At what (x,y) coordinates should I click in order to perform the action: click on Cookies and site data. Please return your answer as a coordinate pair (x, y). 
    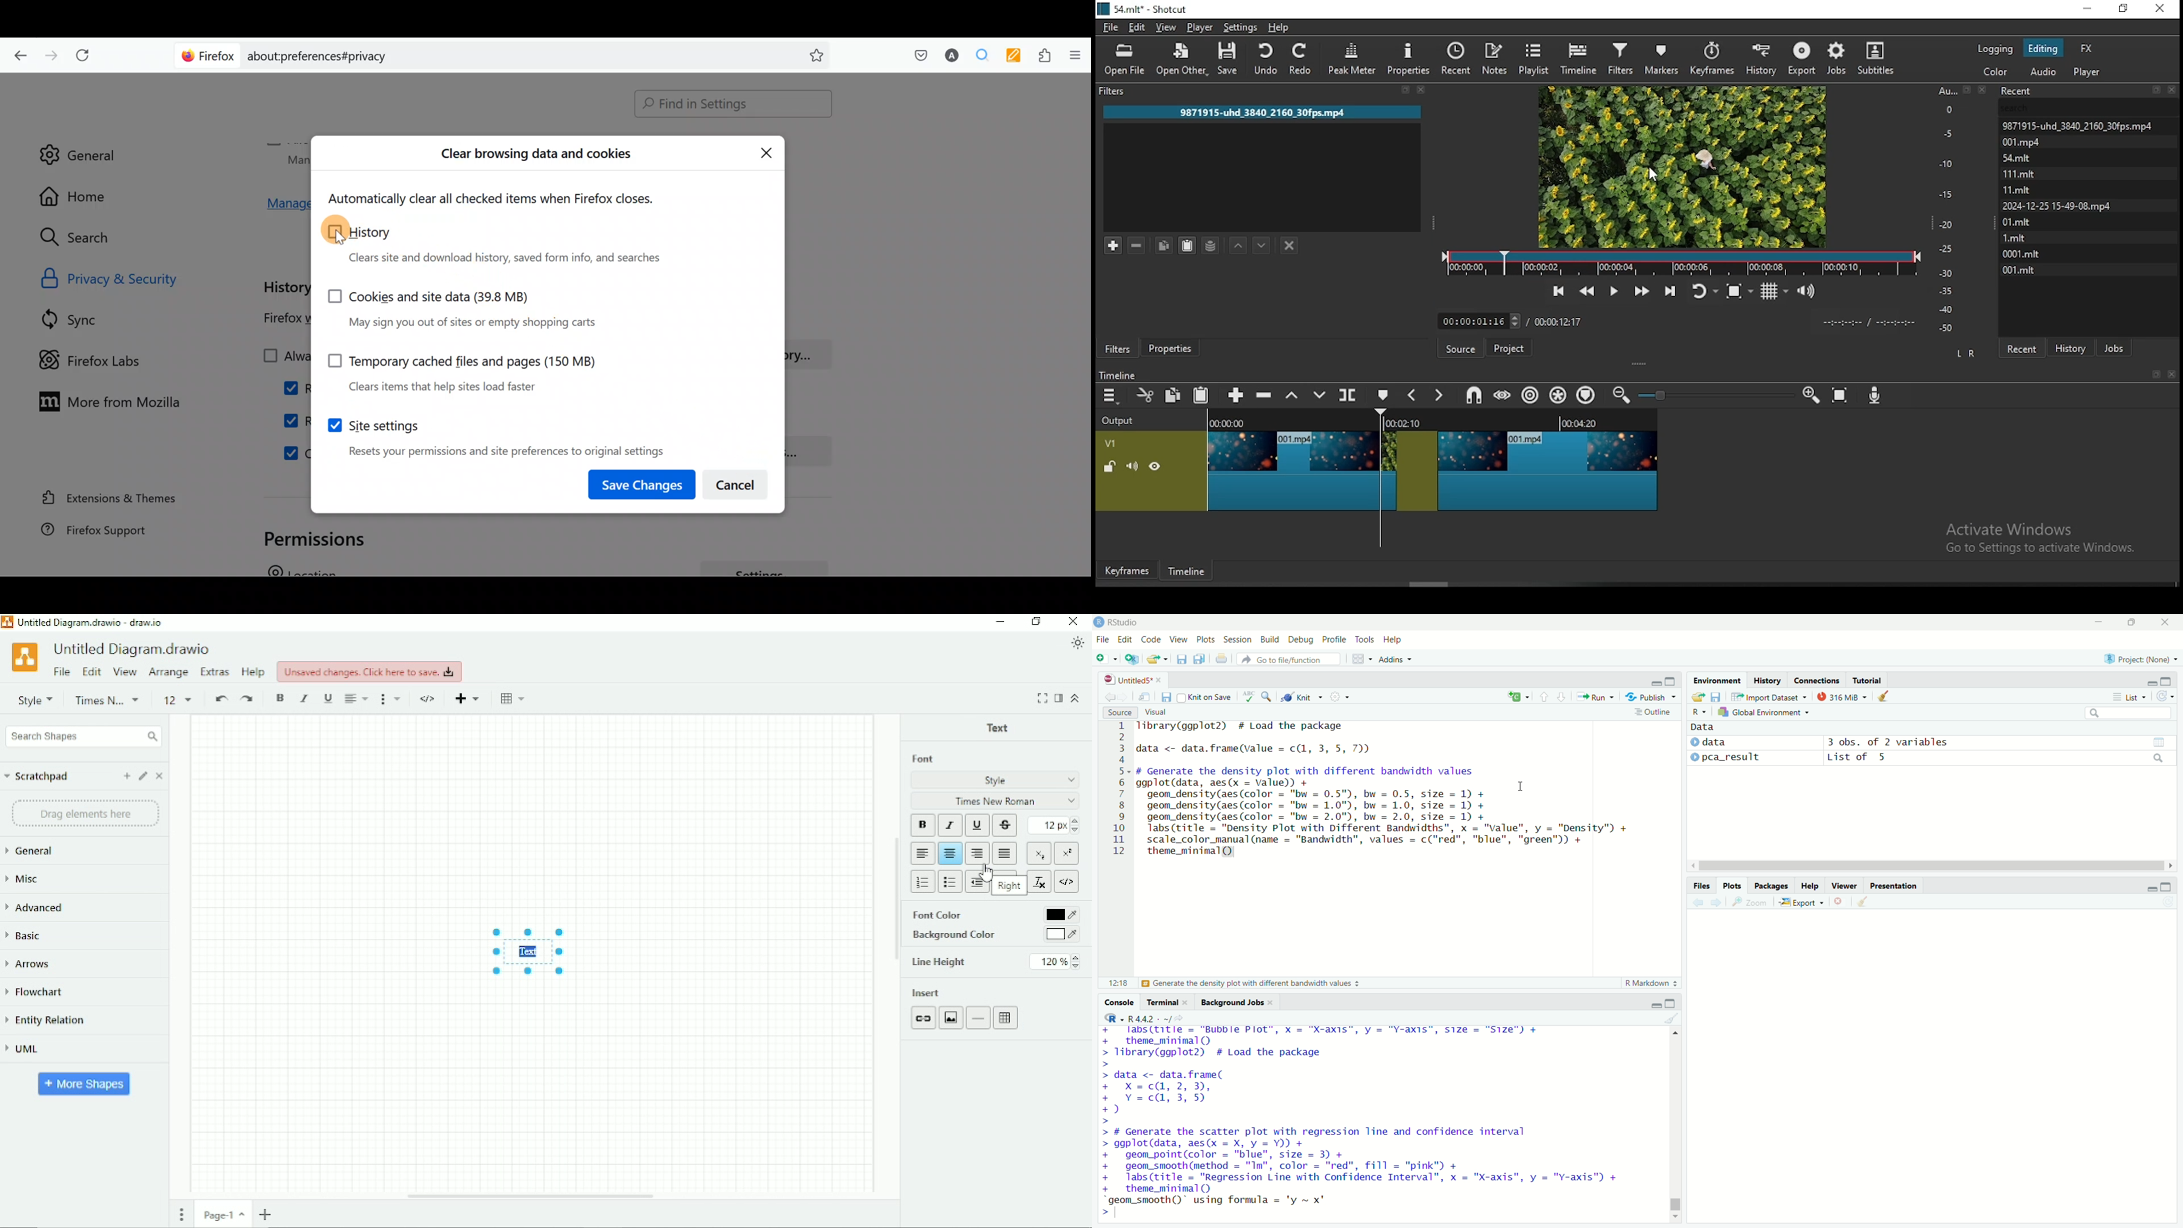
    Looking at the image, I should click on (475, 306).